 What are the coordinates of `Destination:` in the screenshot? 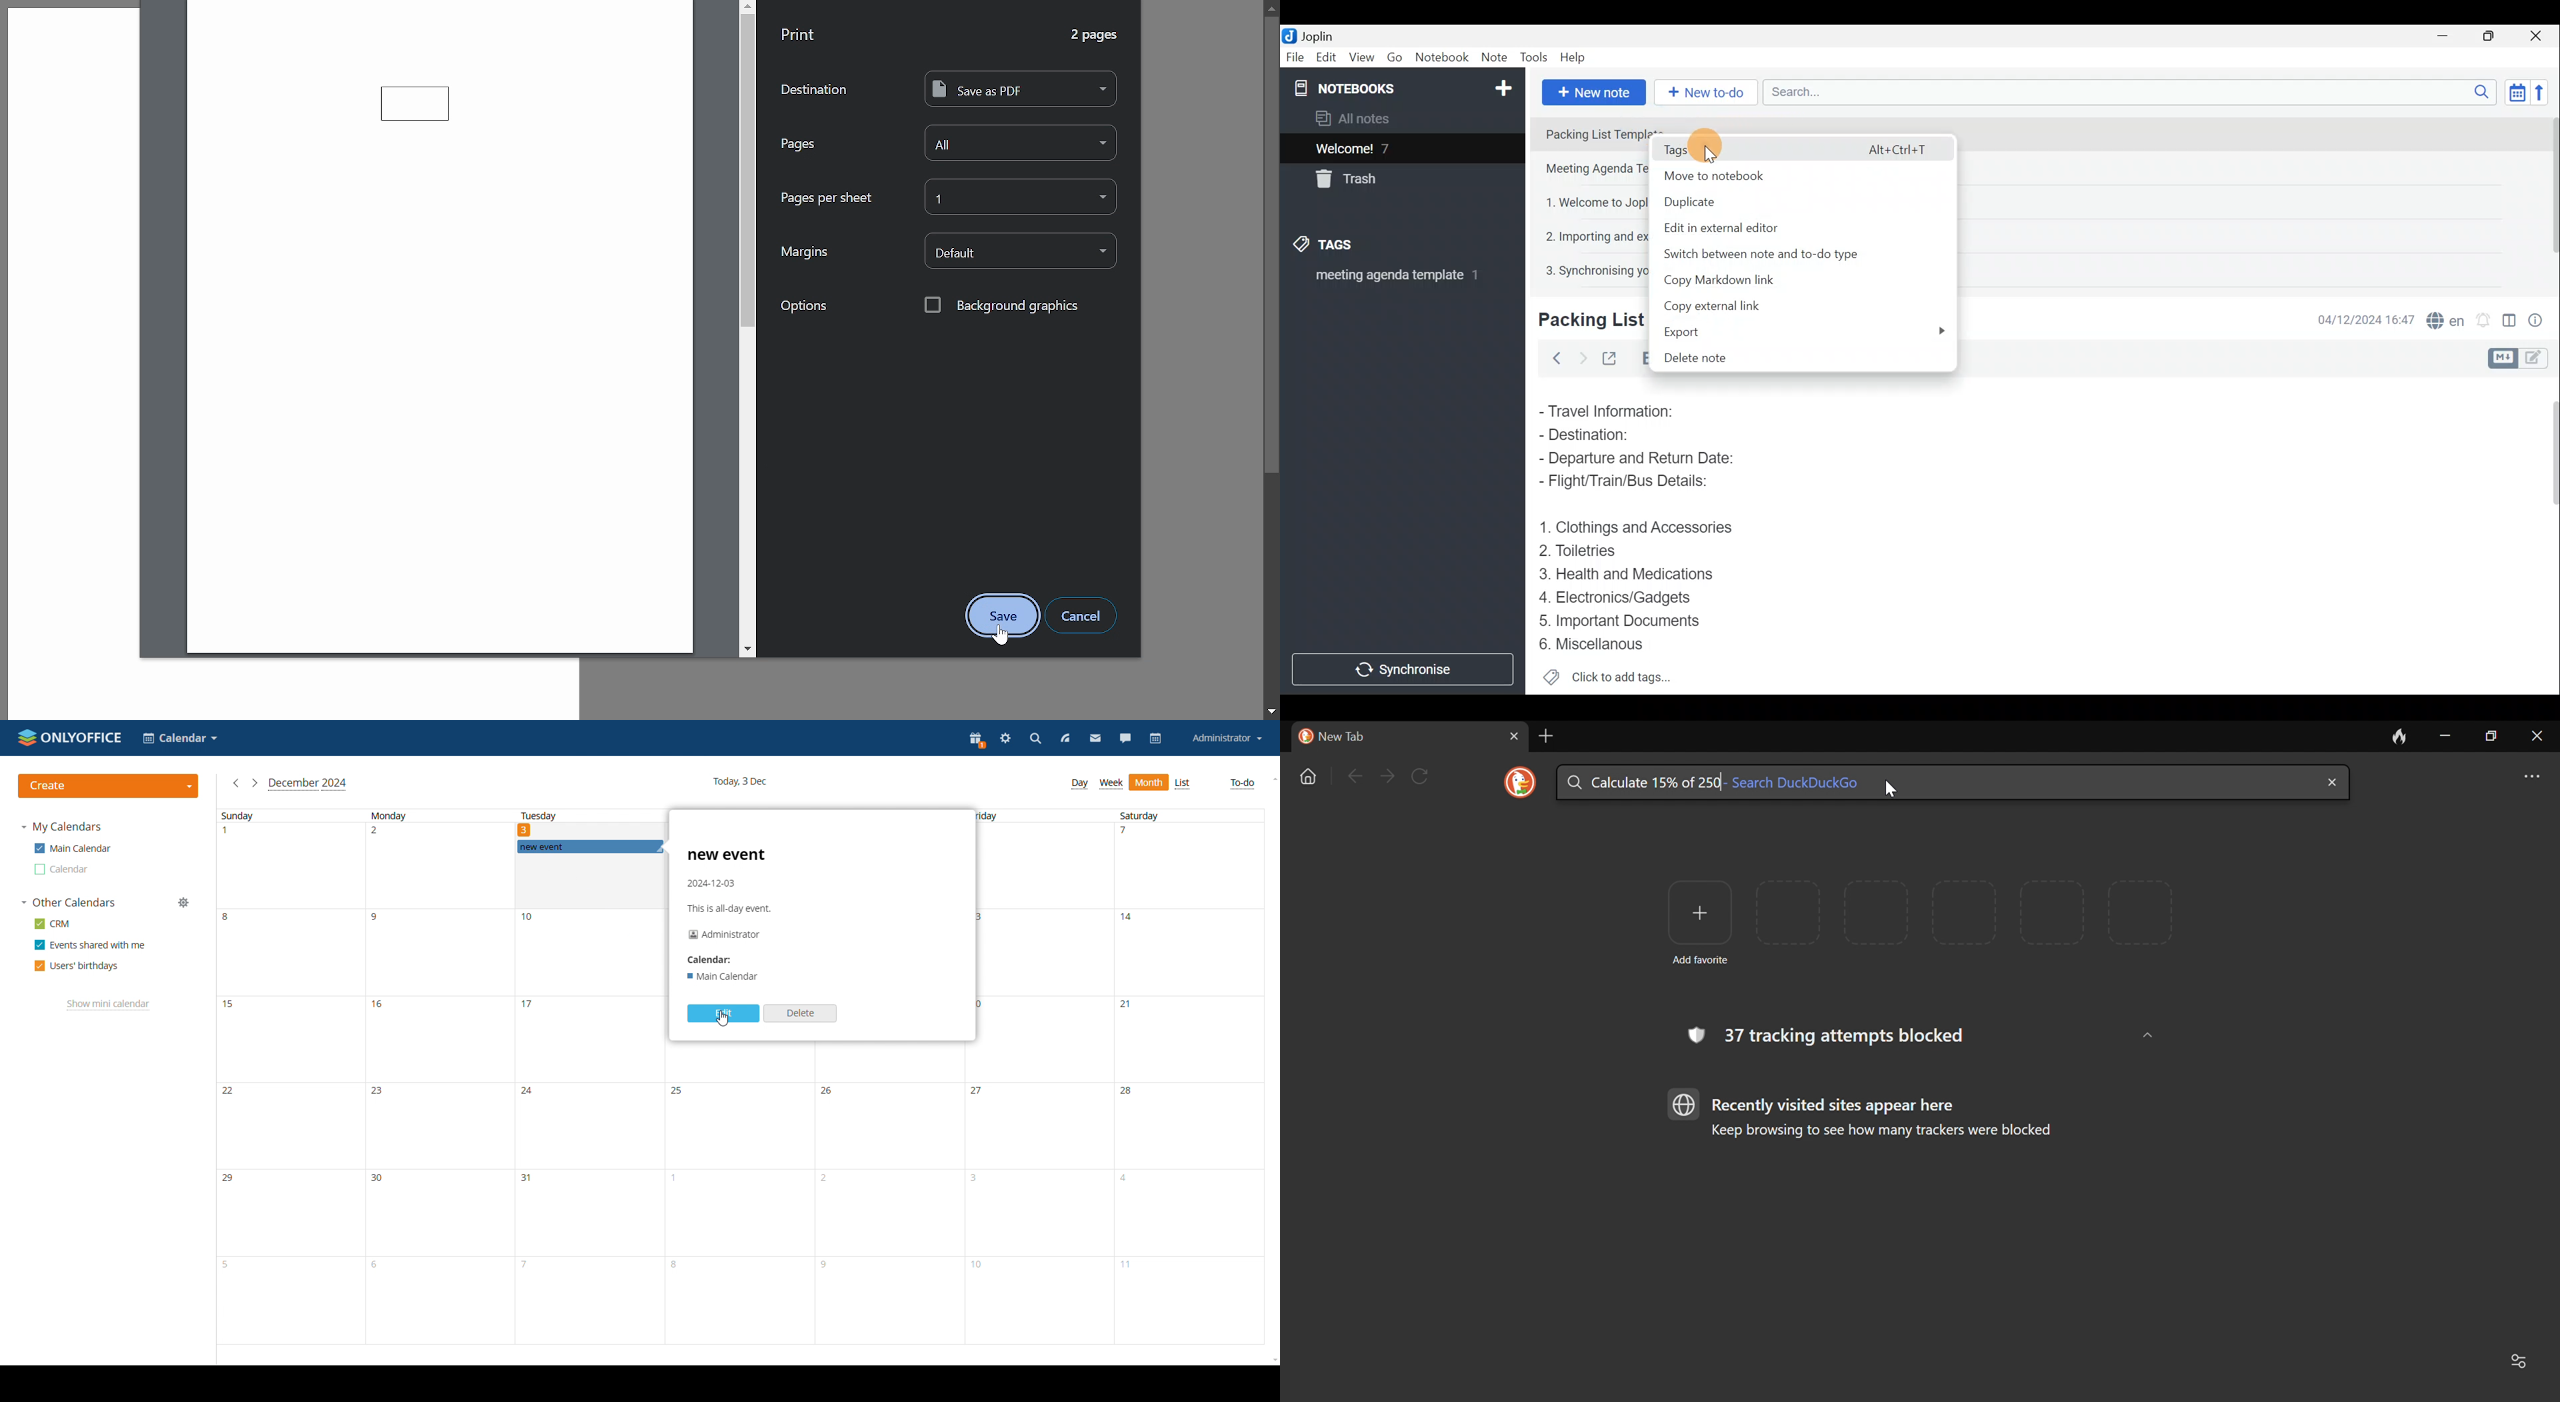 It's located at (1612, 435).